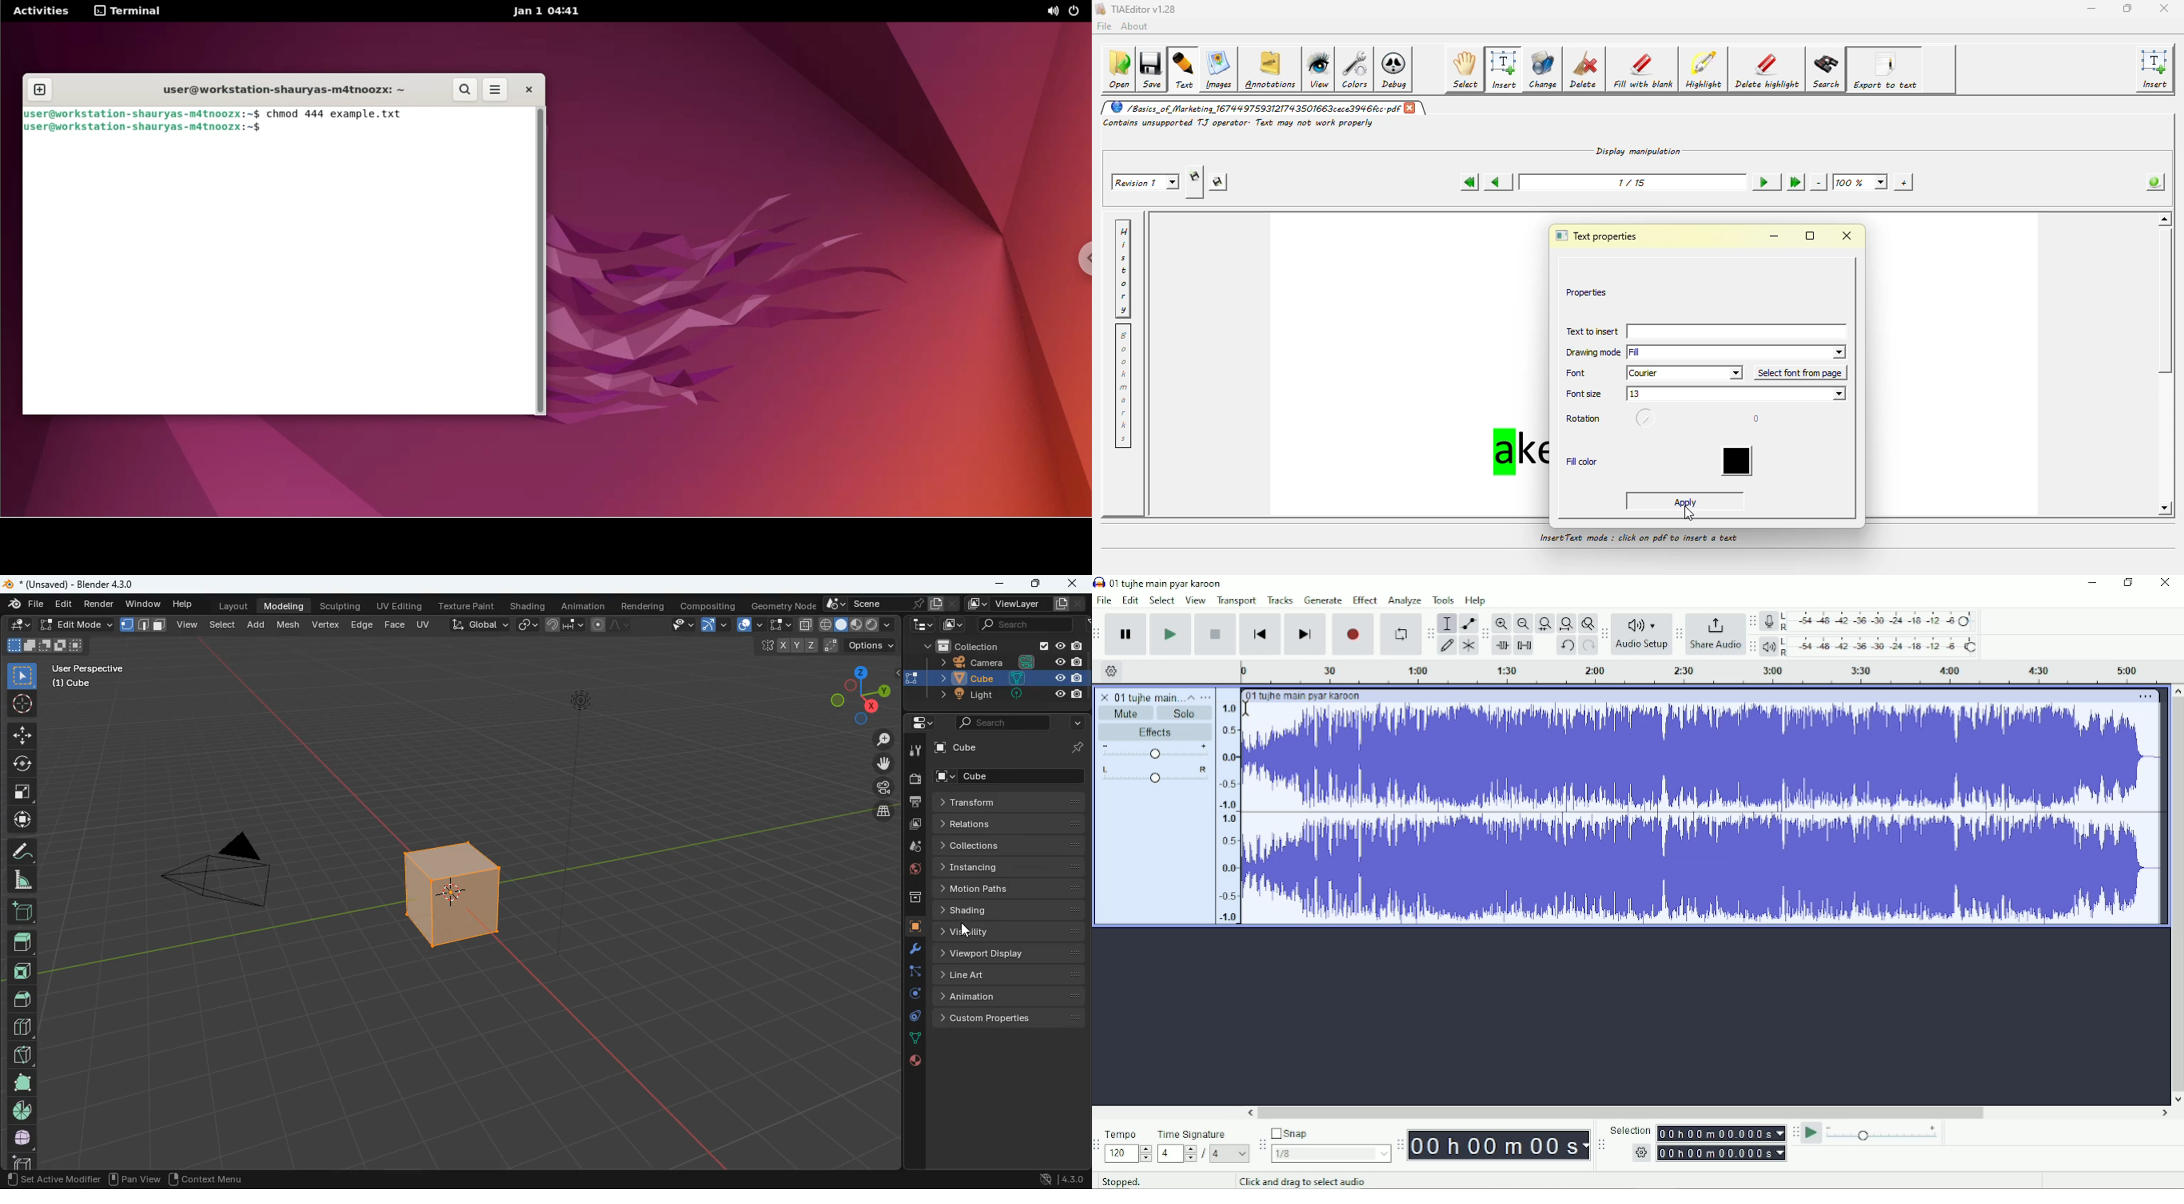  I want to click on light, so click(1006, 695).